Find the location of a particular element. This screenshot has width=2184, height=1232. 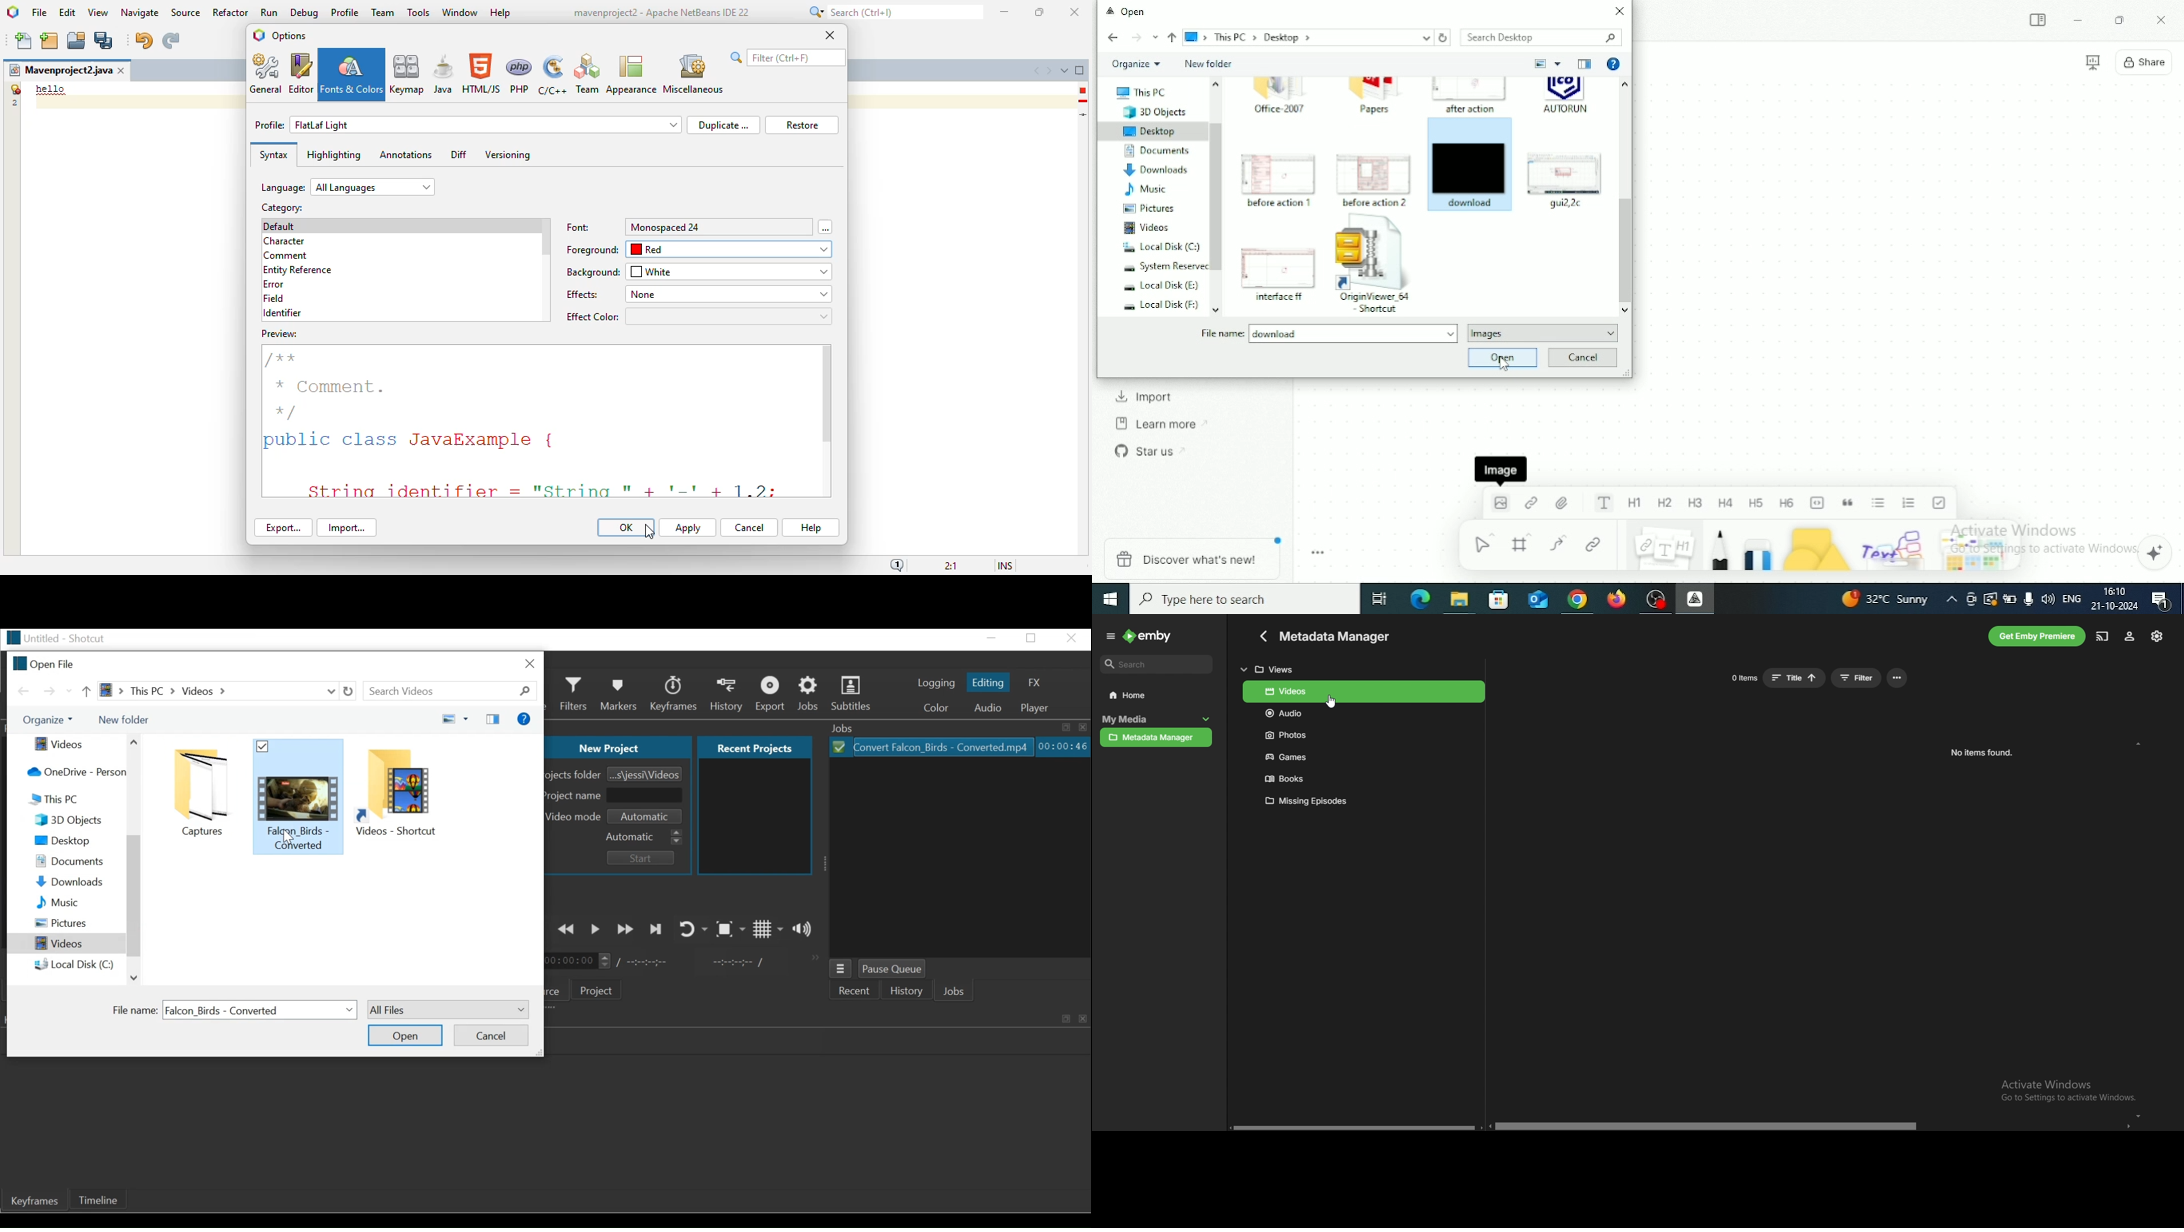

Audio is located at coordinates (990, 708).